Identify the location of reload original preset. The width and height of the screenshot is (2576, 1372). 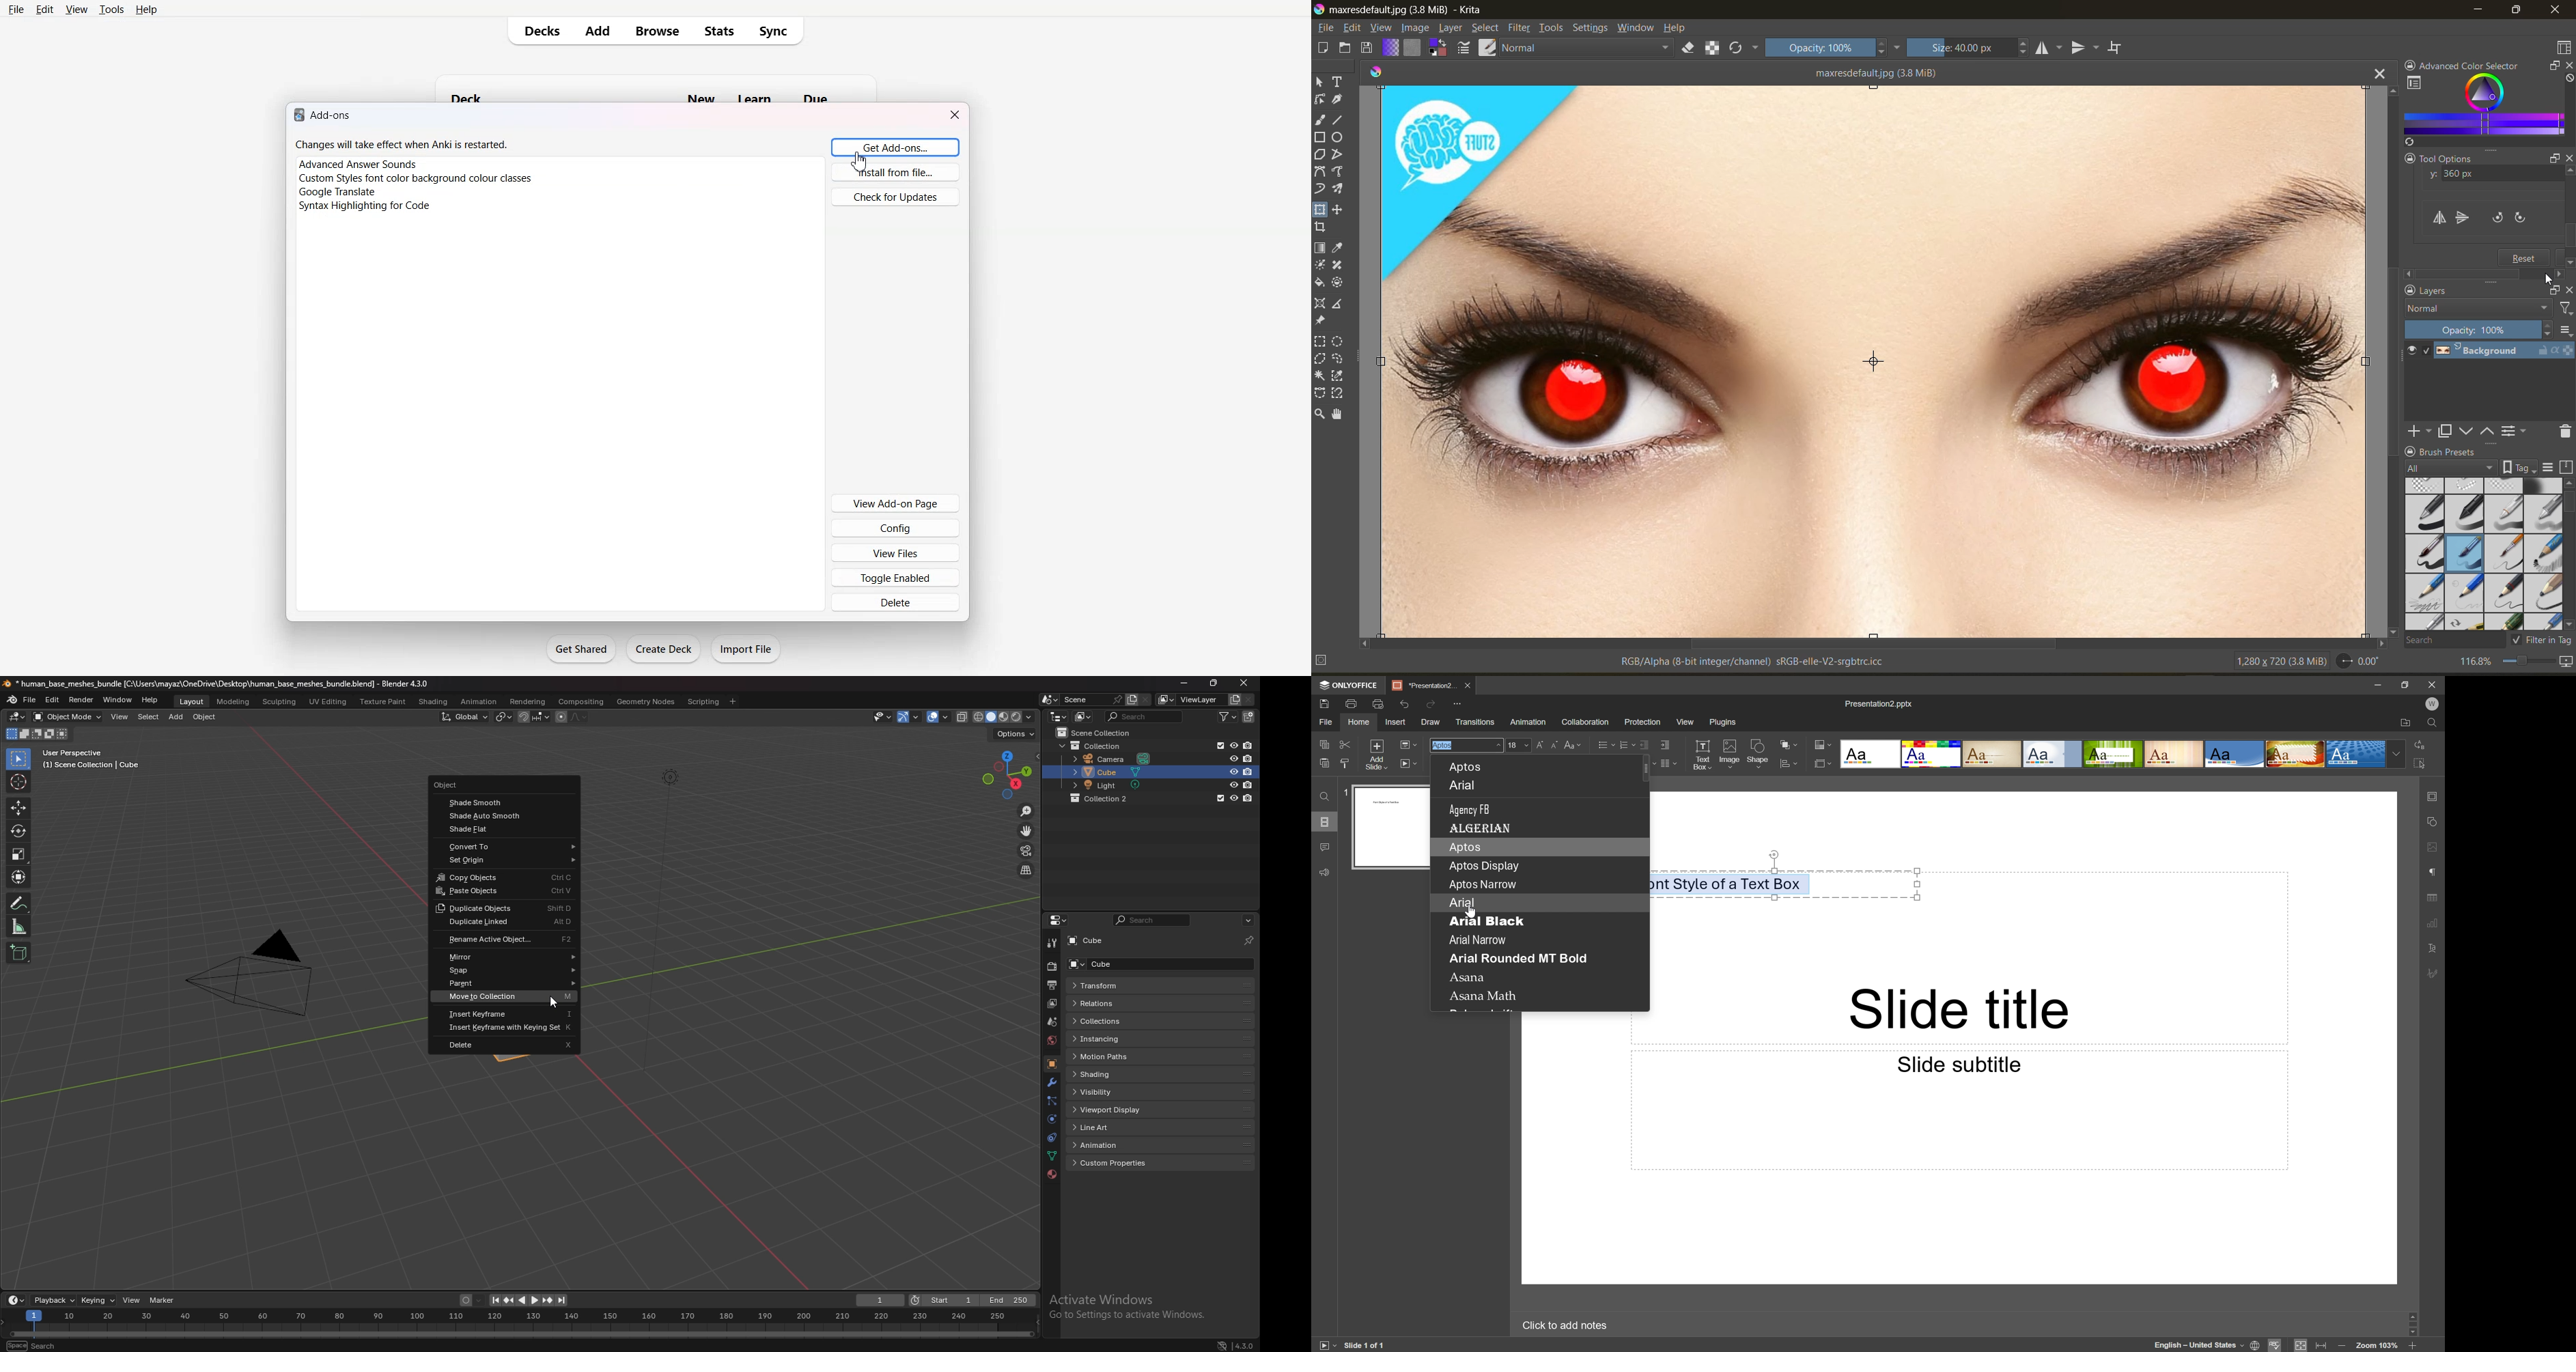
(1745, 49).